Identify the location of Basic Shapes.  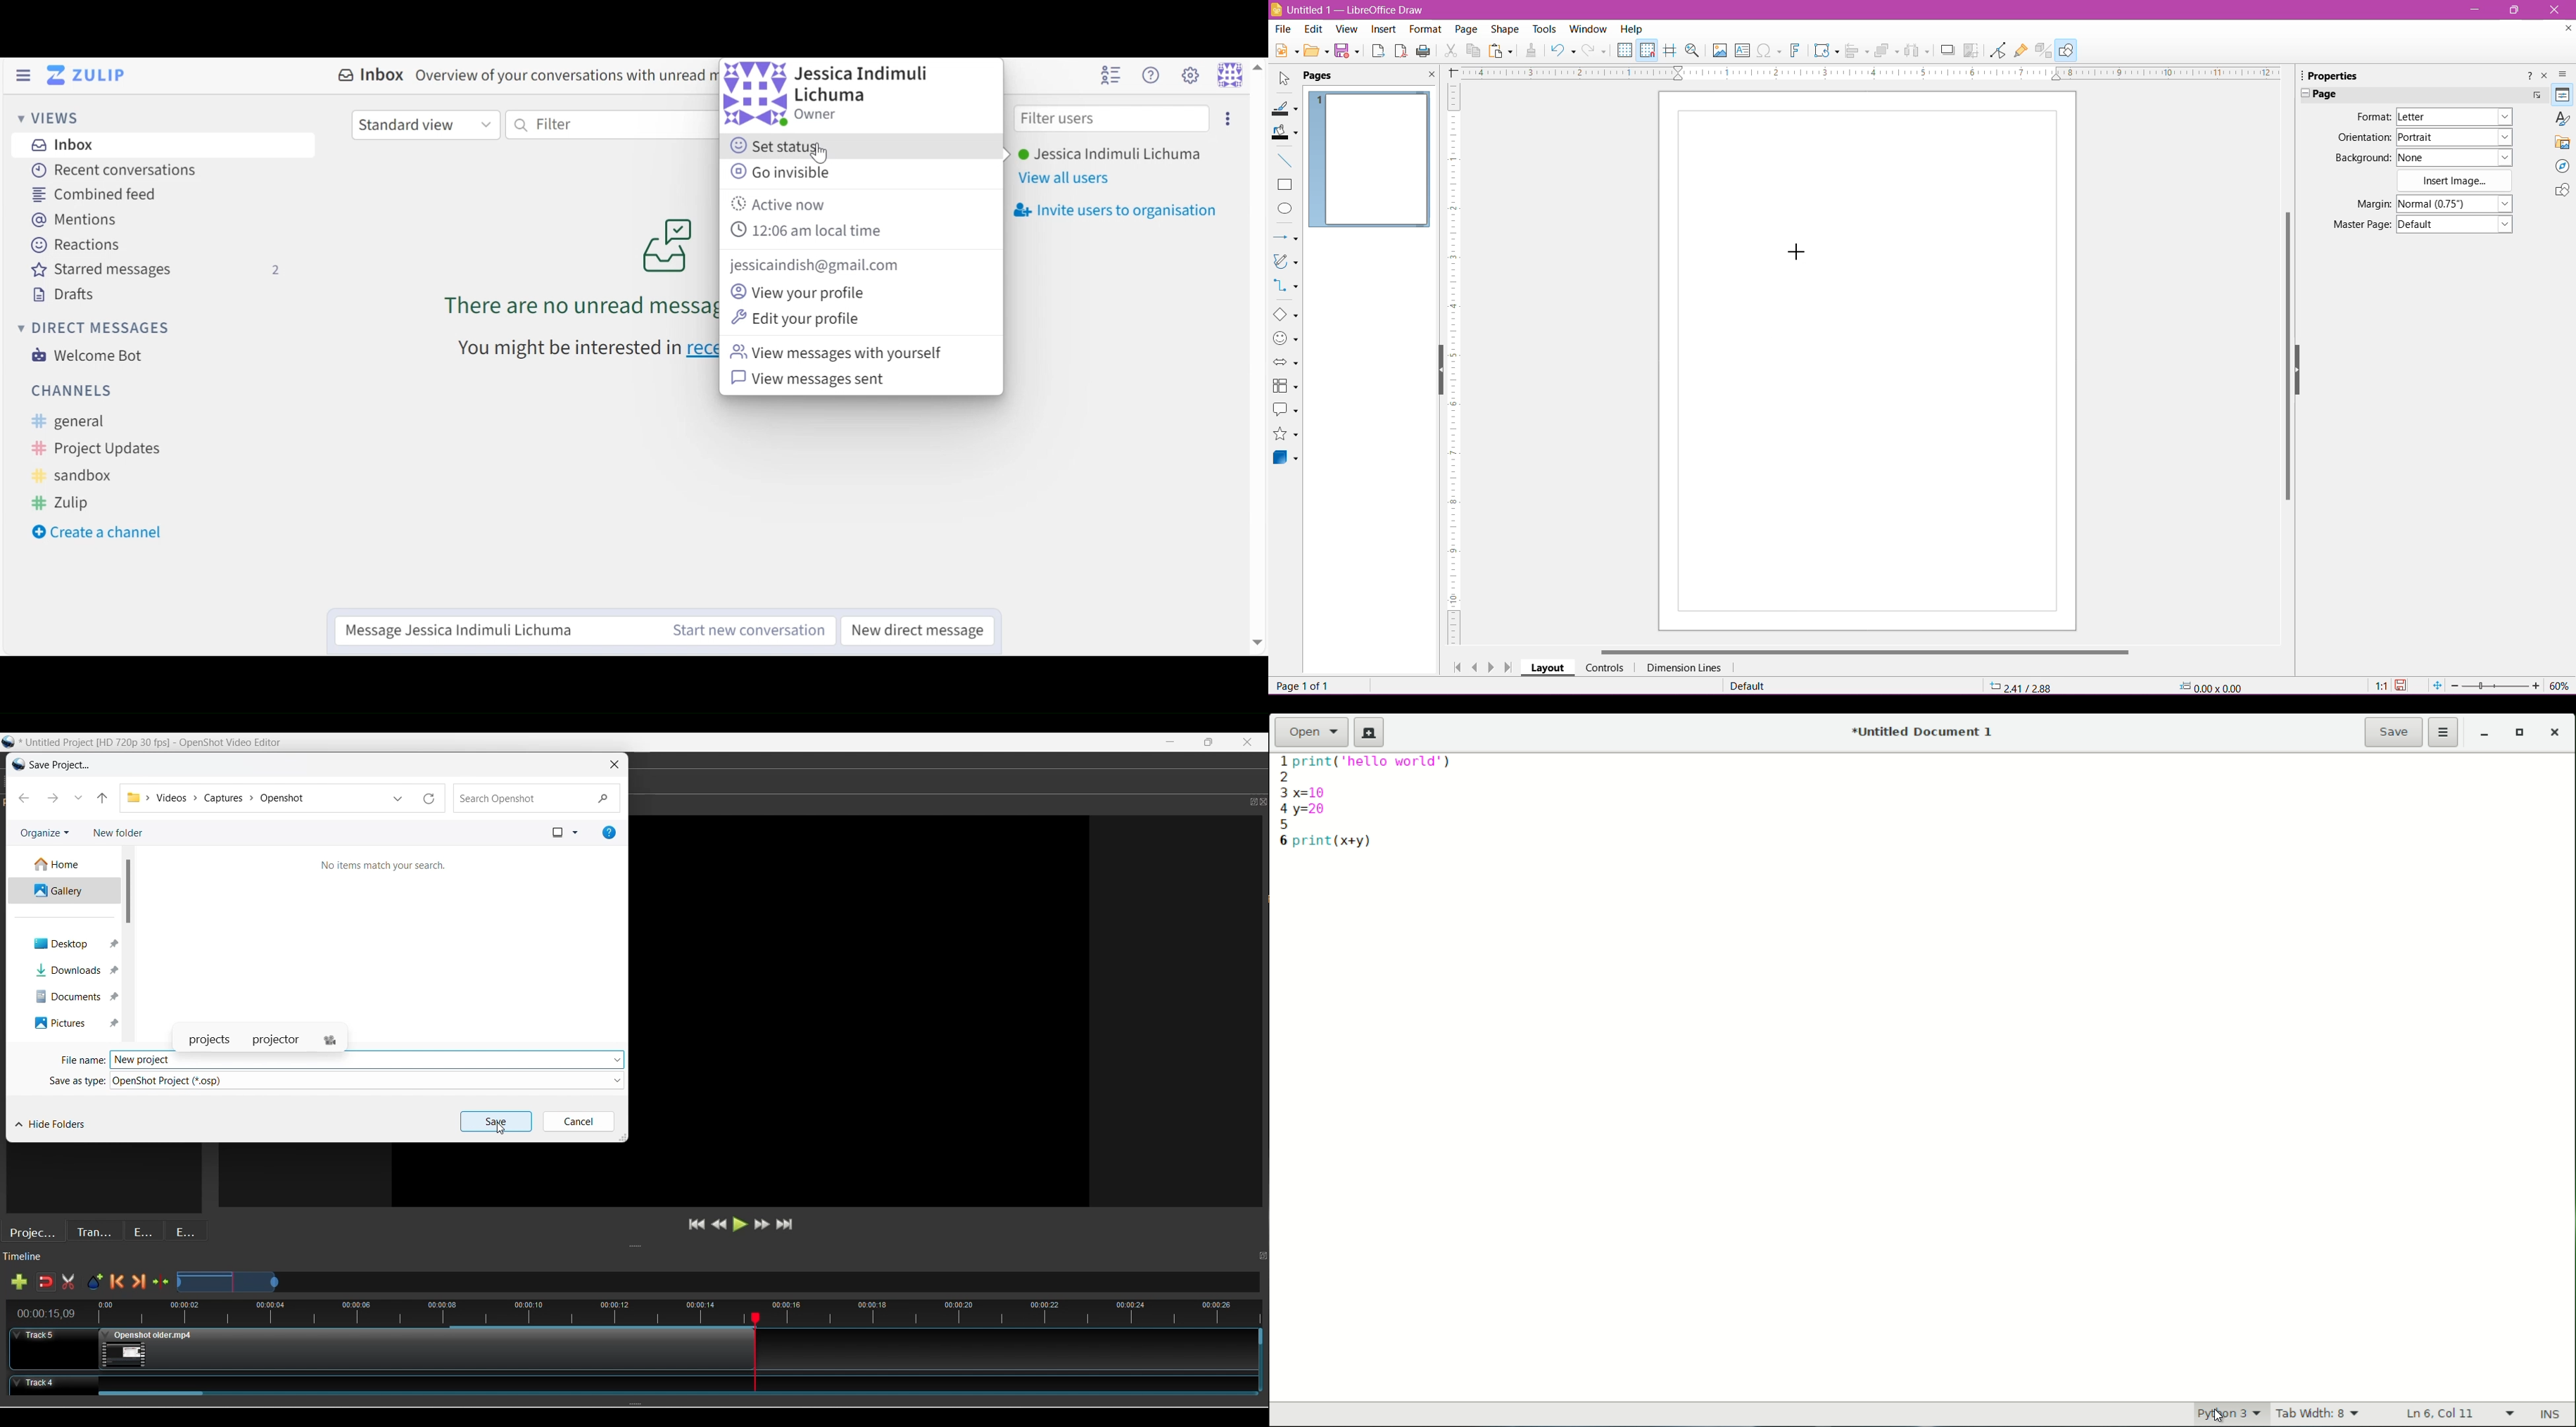
(1285, 315).